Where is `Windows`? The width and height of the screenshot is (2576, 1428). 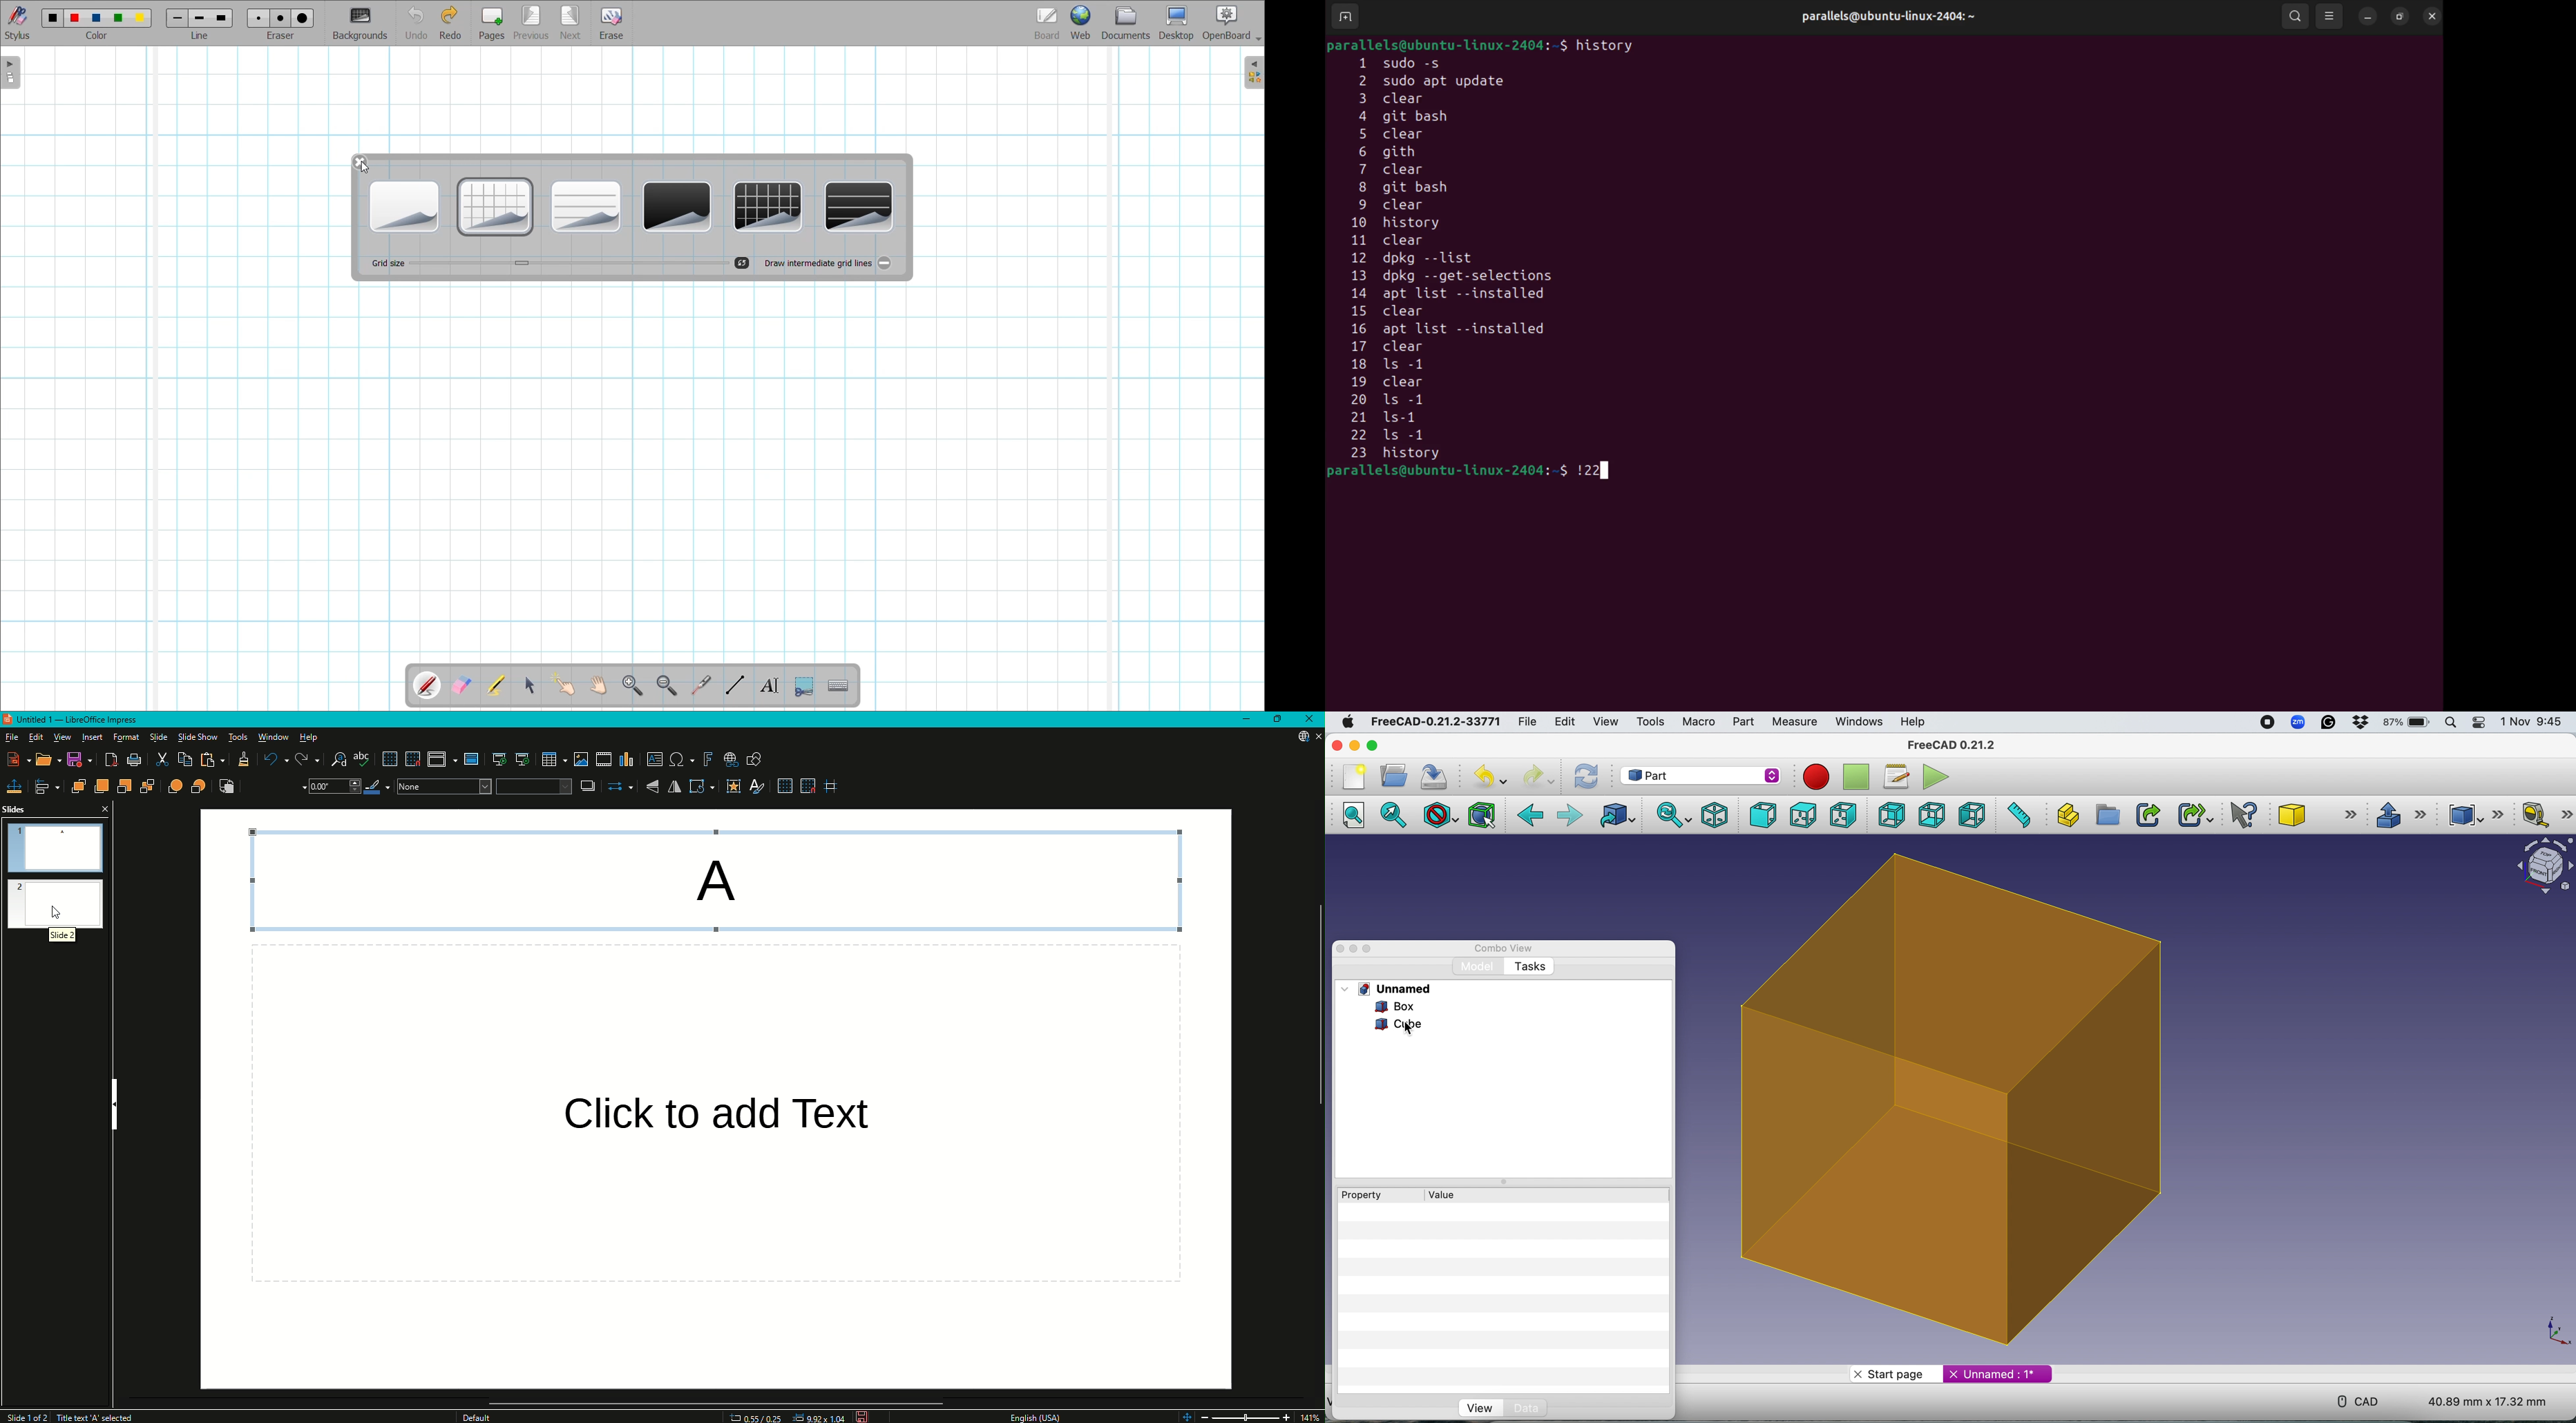
Windows is located at coordinates (1859, 722).